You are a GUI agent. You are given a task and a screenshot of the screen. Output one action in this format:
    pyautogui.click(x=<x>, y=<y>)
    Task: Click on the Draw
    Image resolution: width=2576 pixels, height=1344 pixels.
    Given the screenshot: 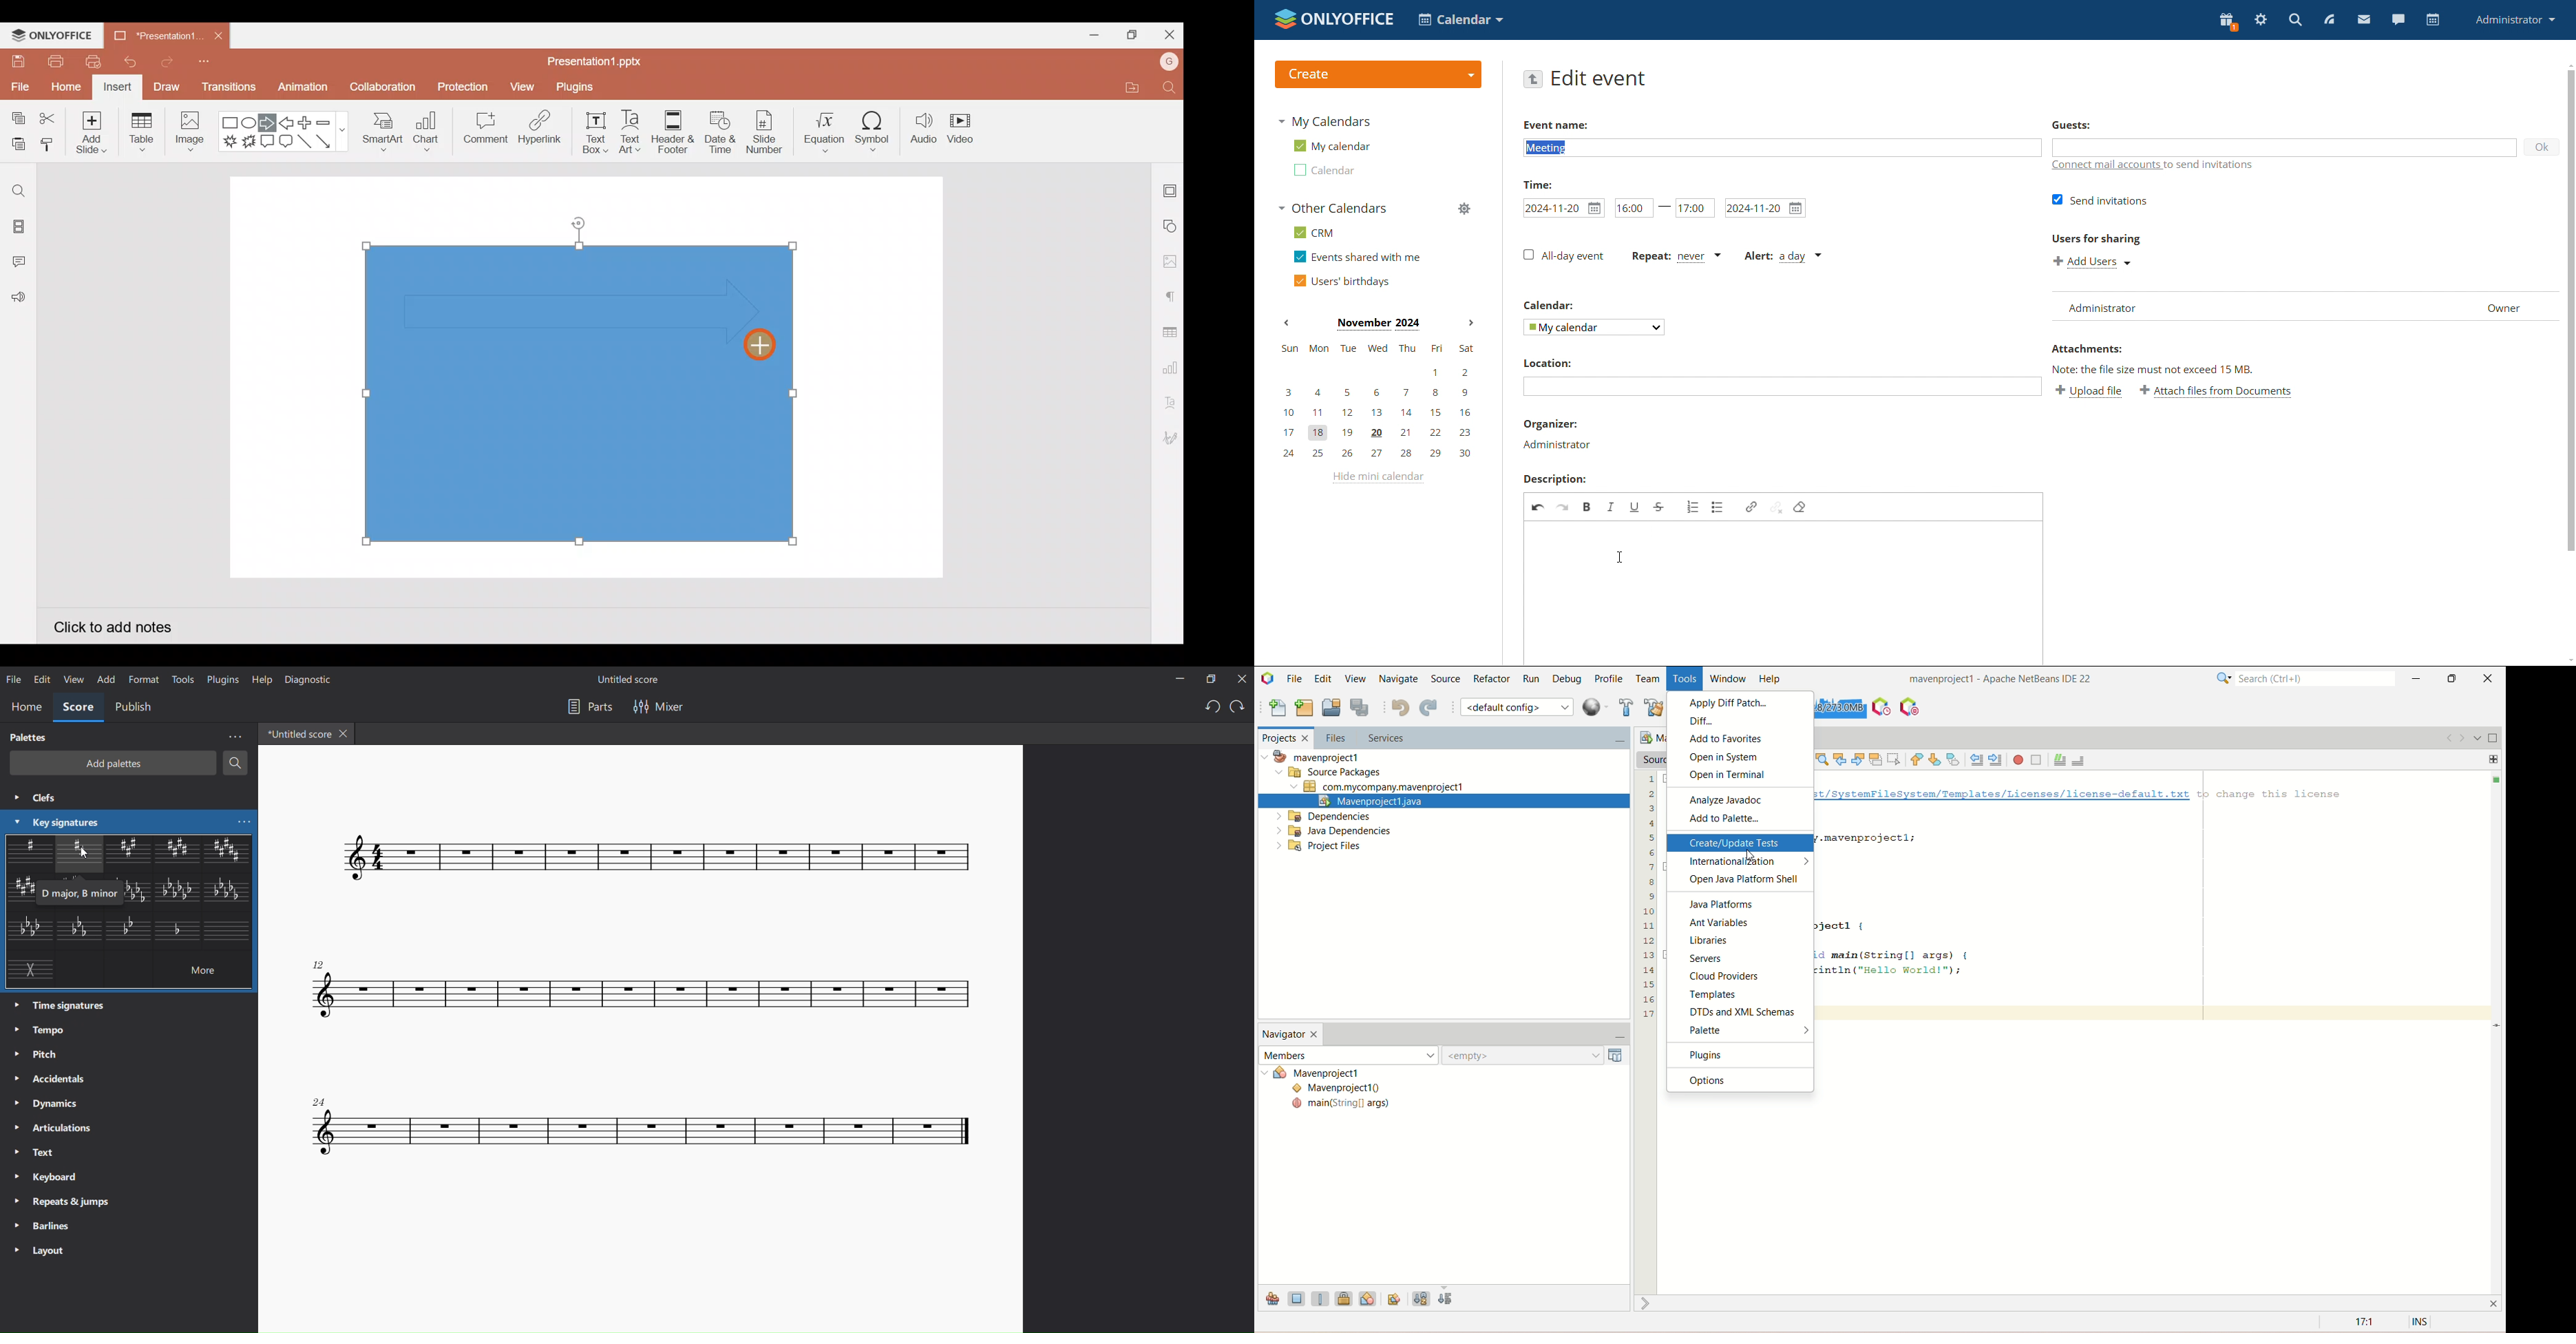 What is the action you would take?
    pyautogui.click(x=166, y=86)
    